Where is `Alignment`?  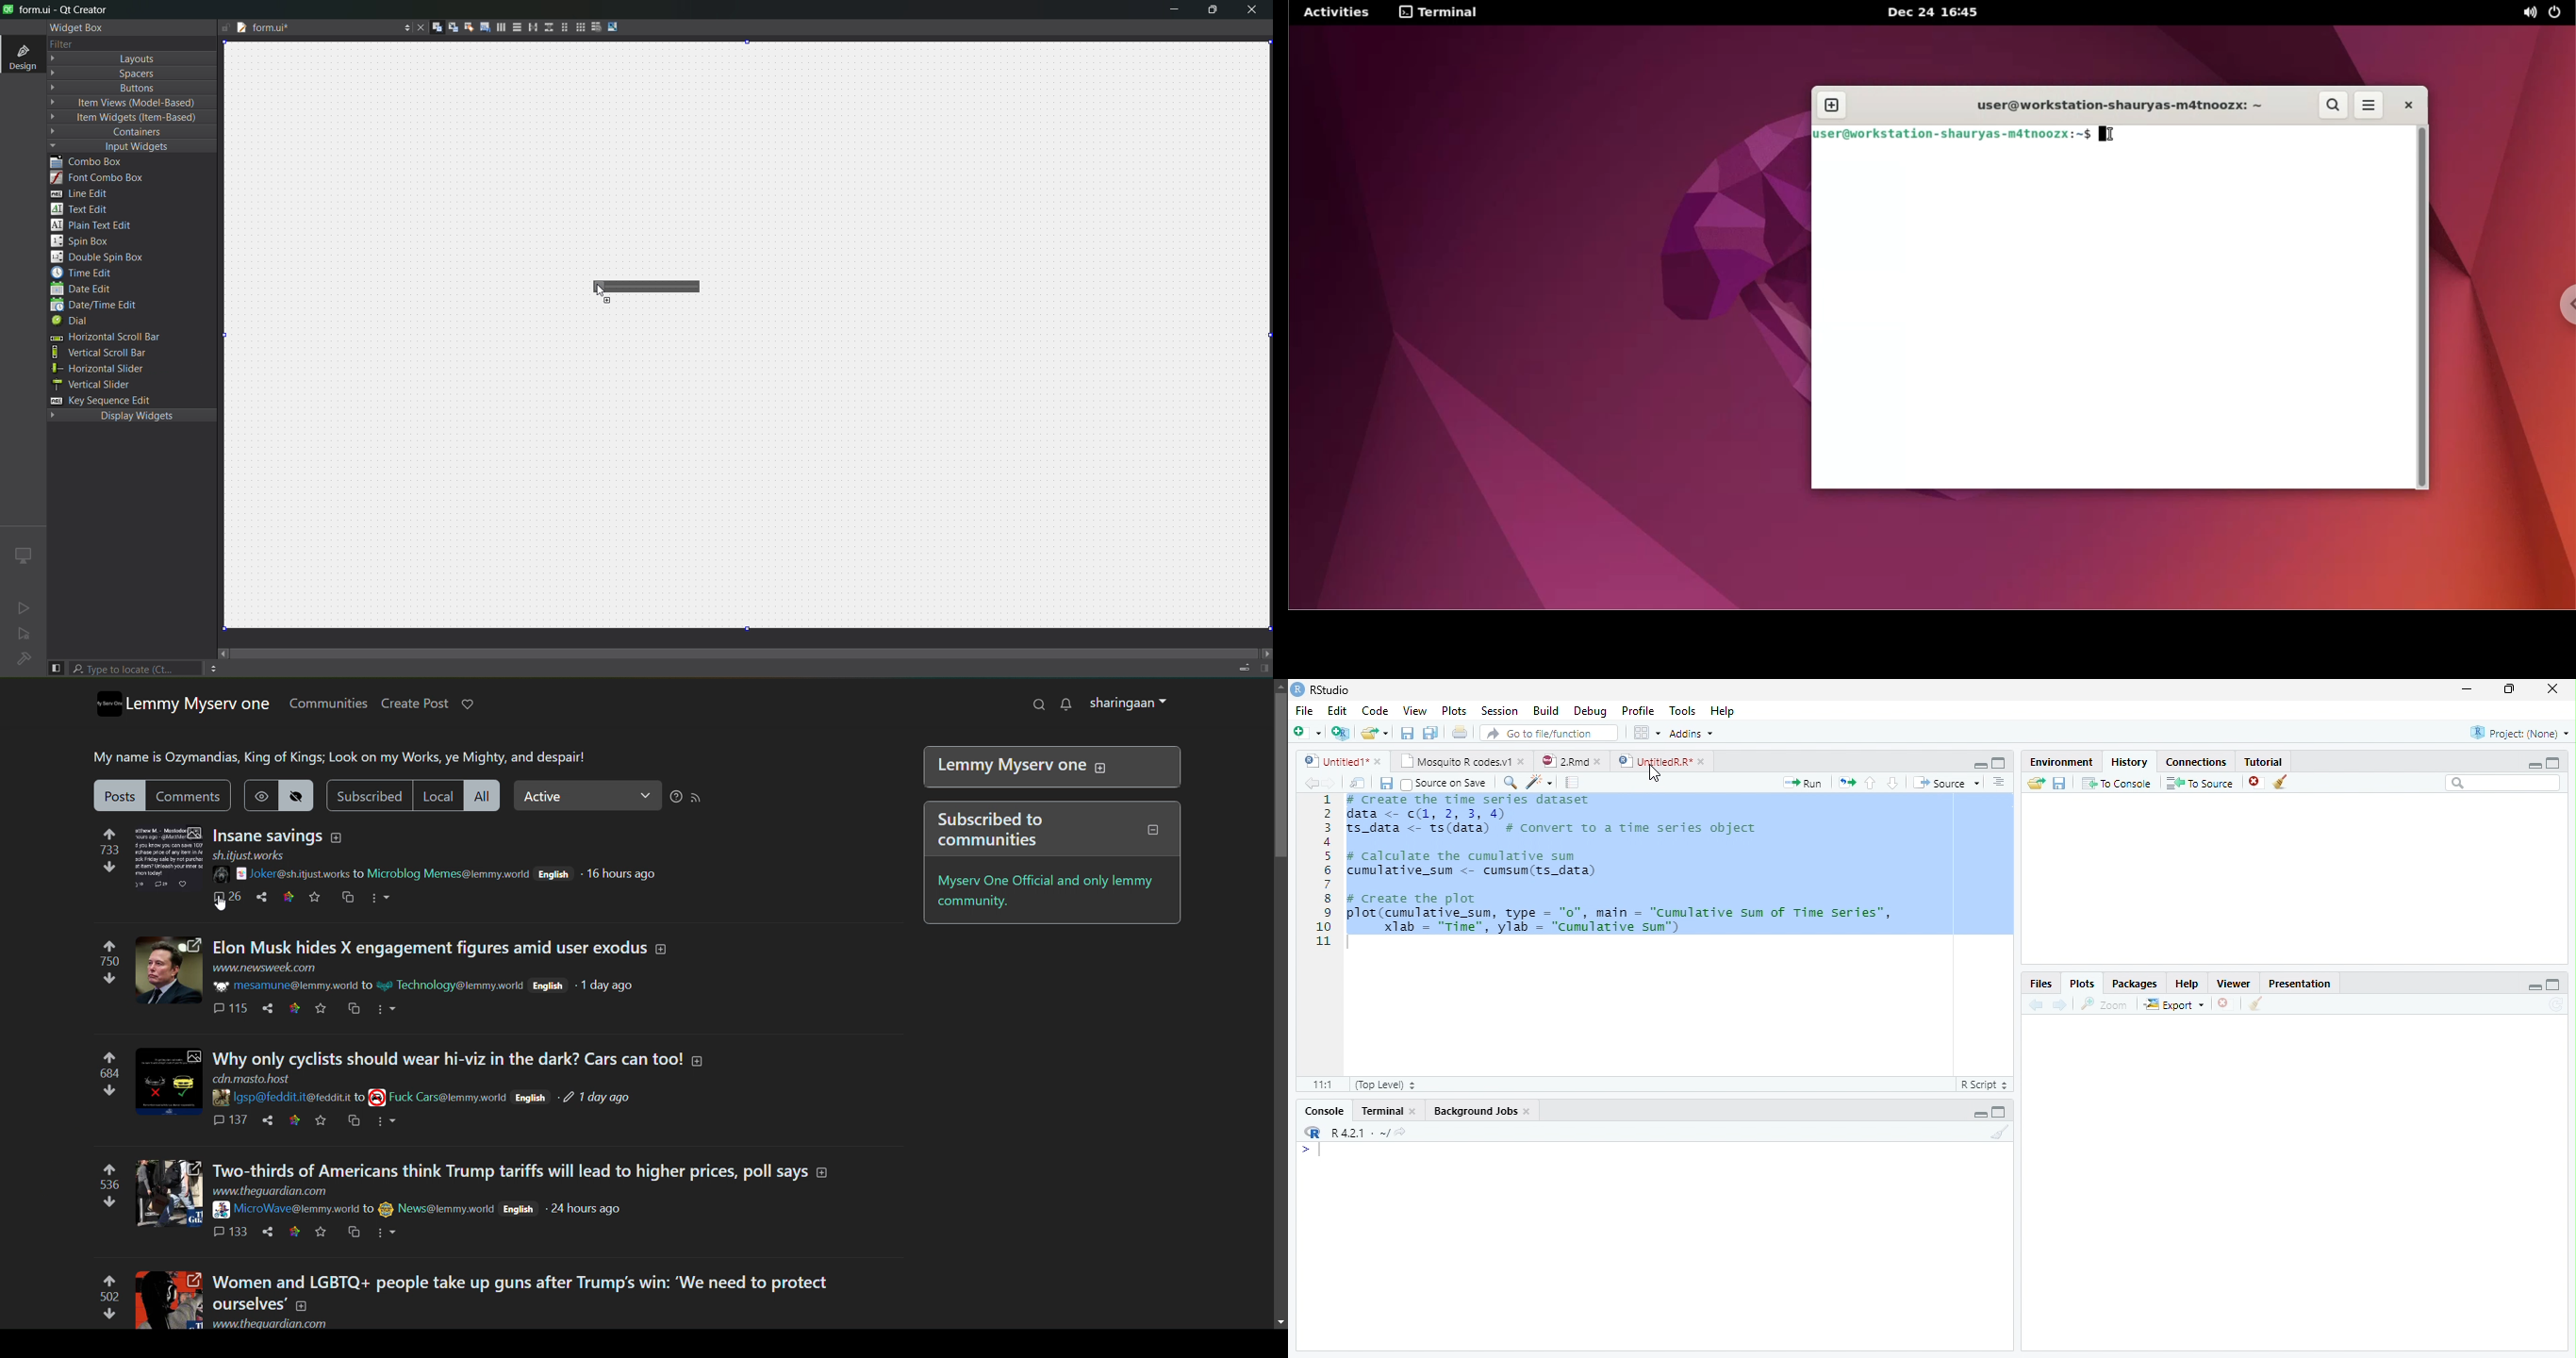 Alignment is located at coordinates (1999, 783).